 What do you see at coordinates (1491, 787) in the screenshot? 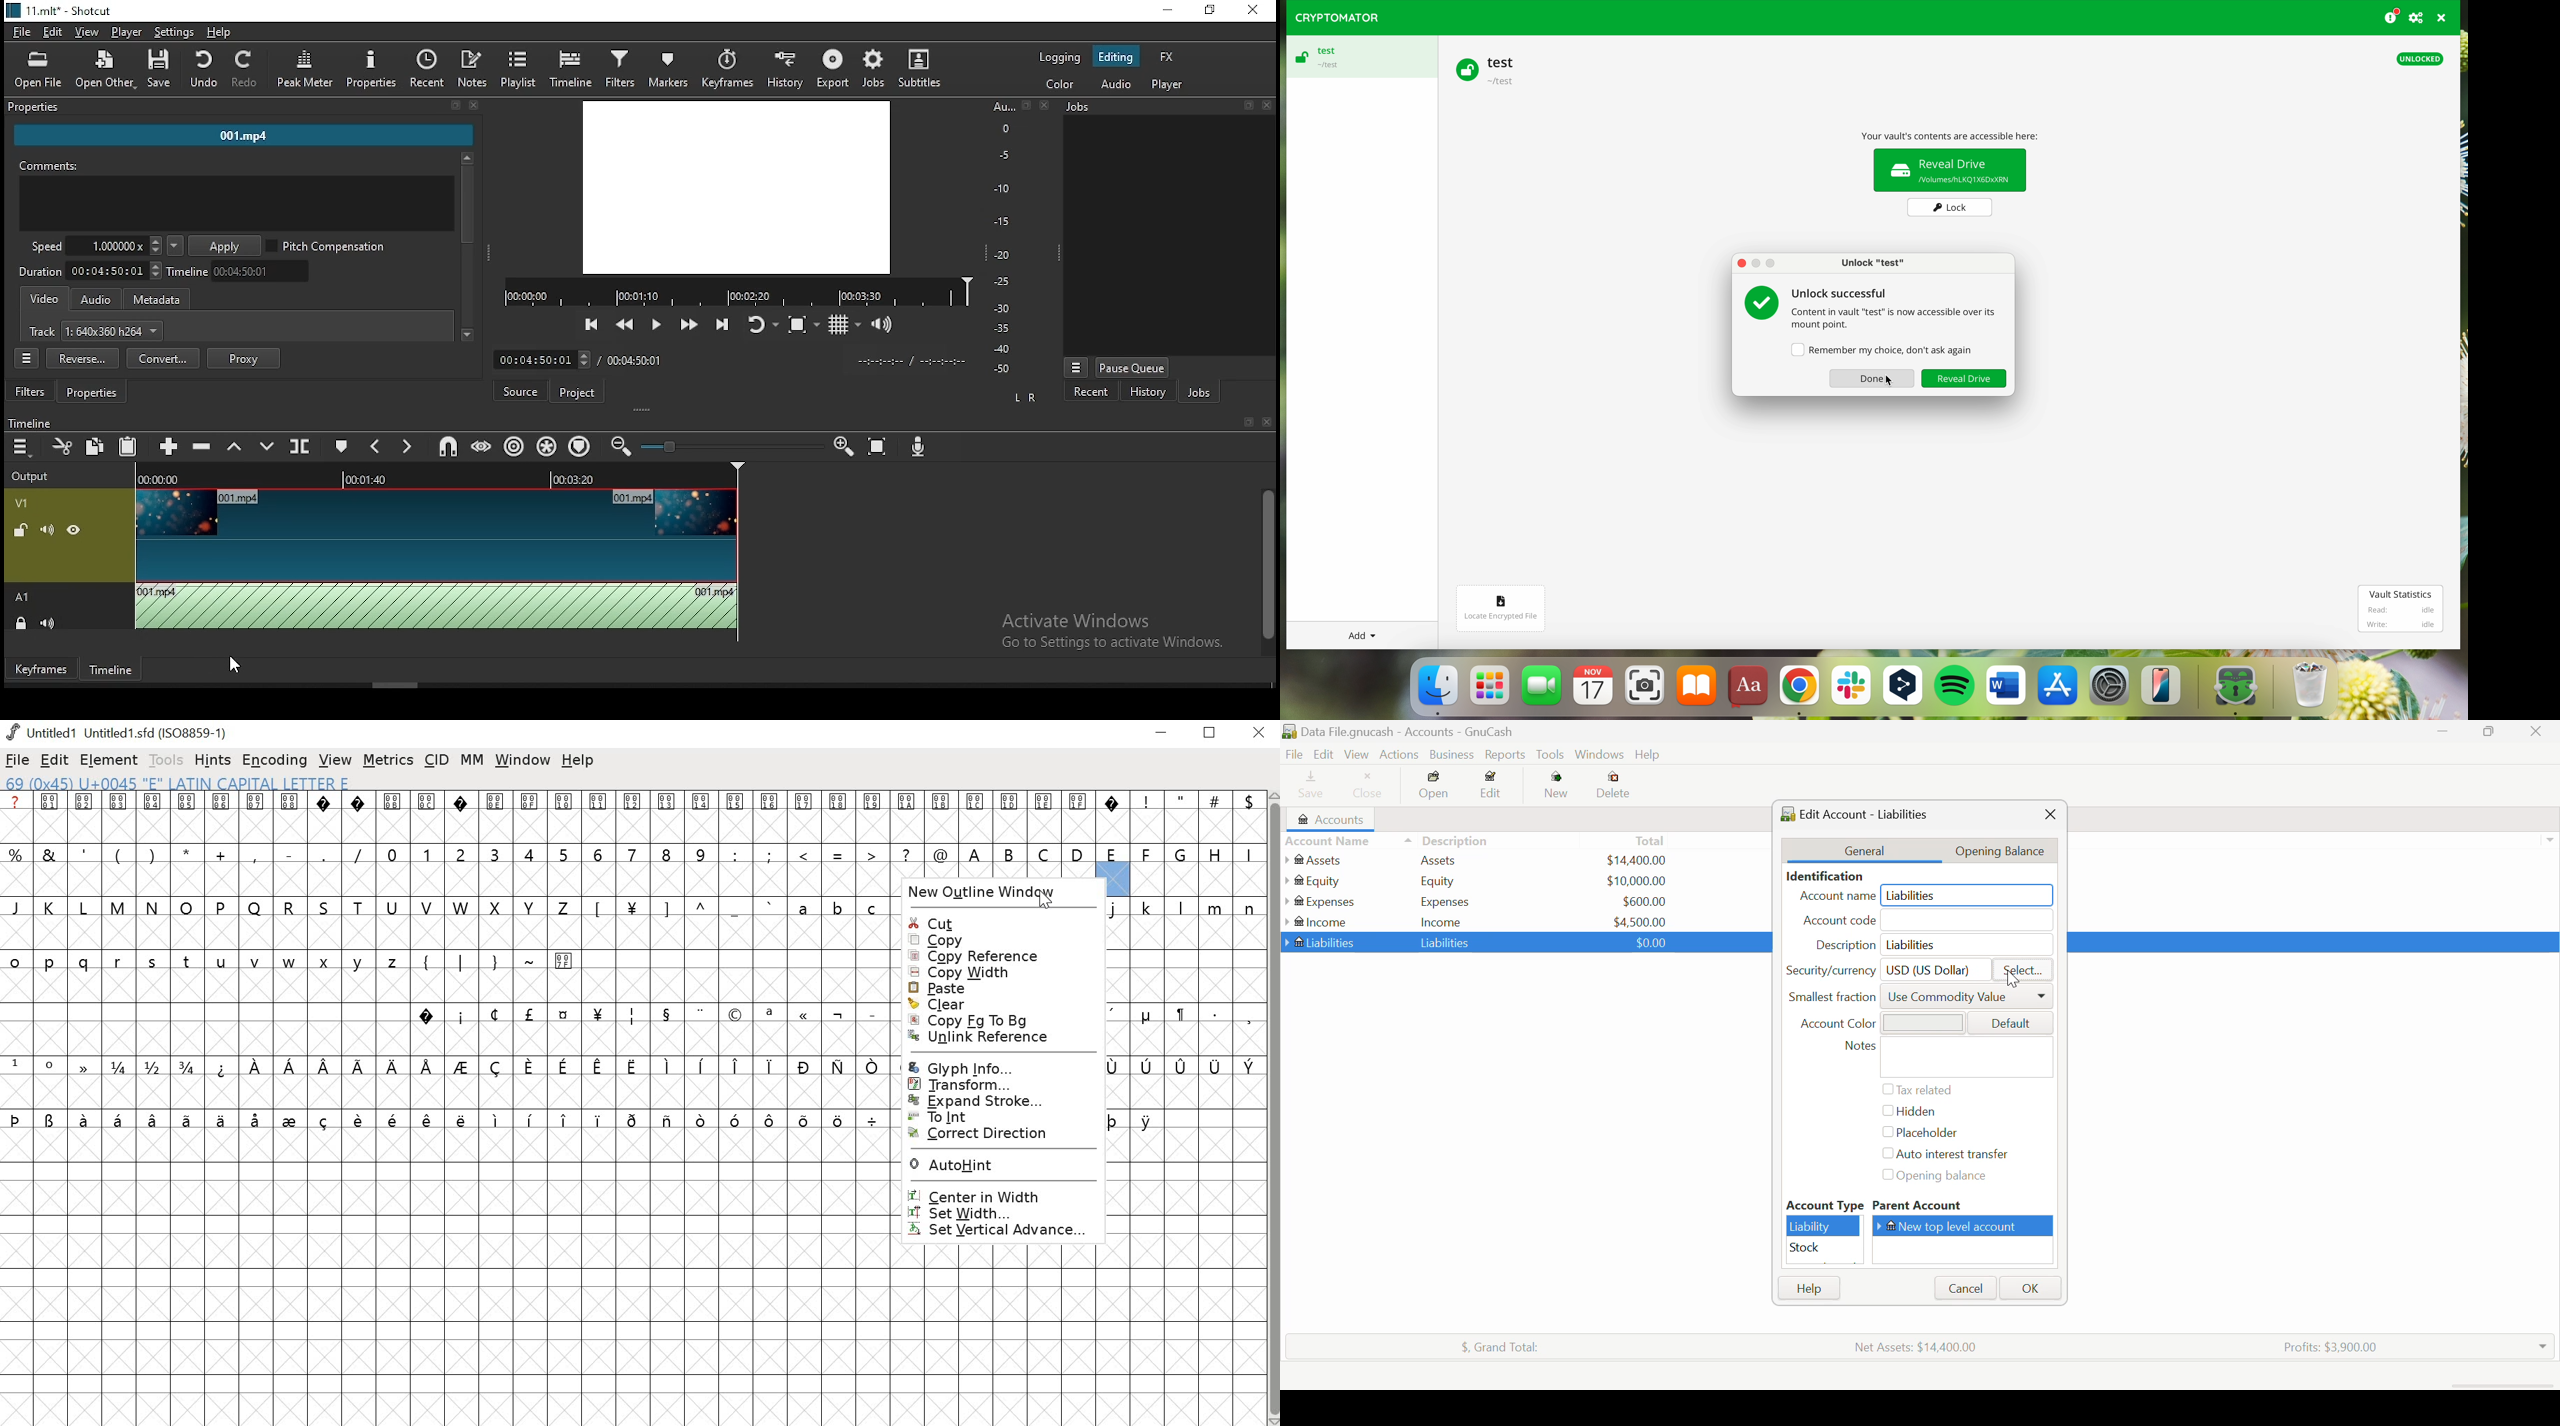
I see `Edit` at bounding box center [1491, 787].